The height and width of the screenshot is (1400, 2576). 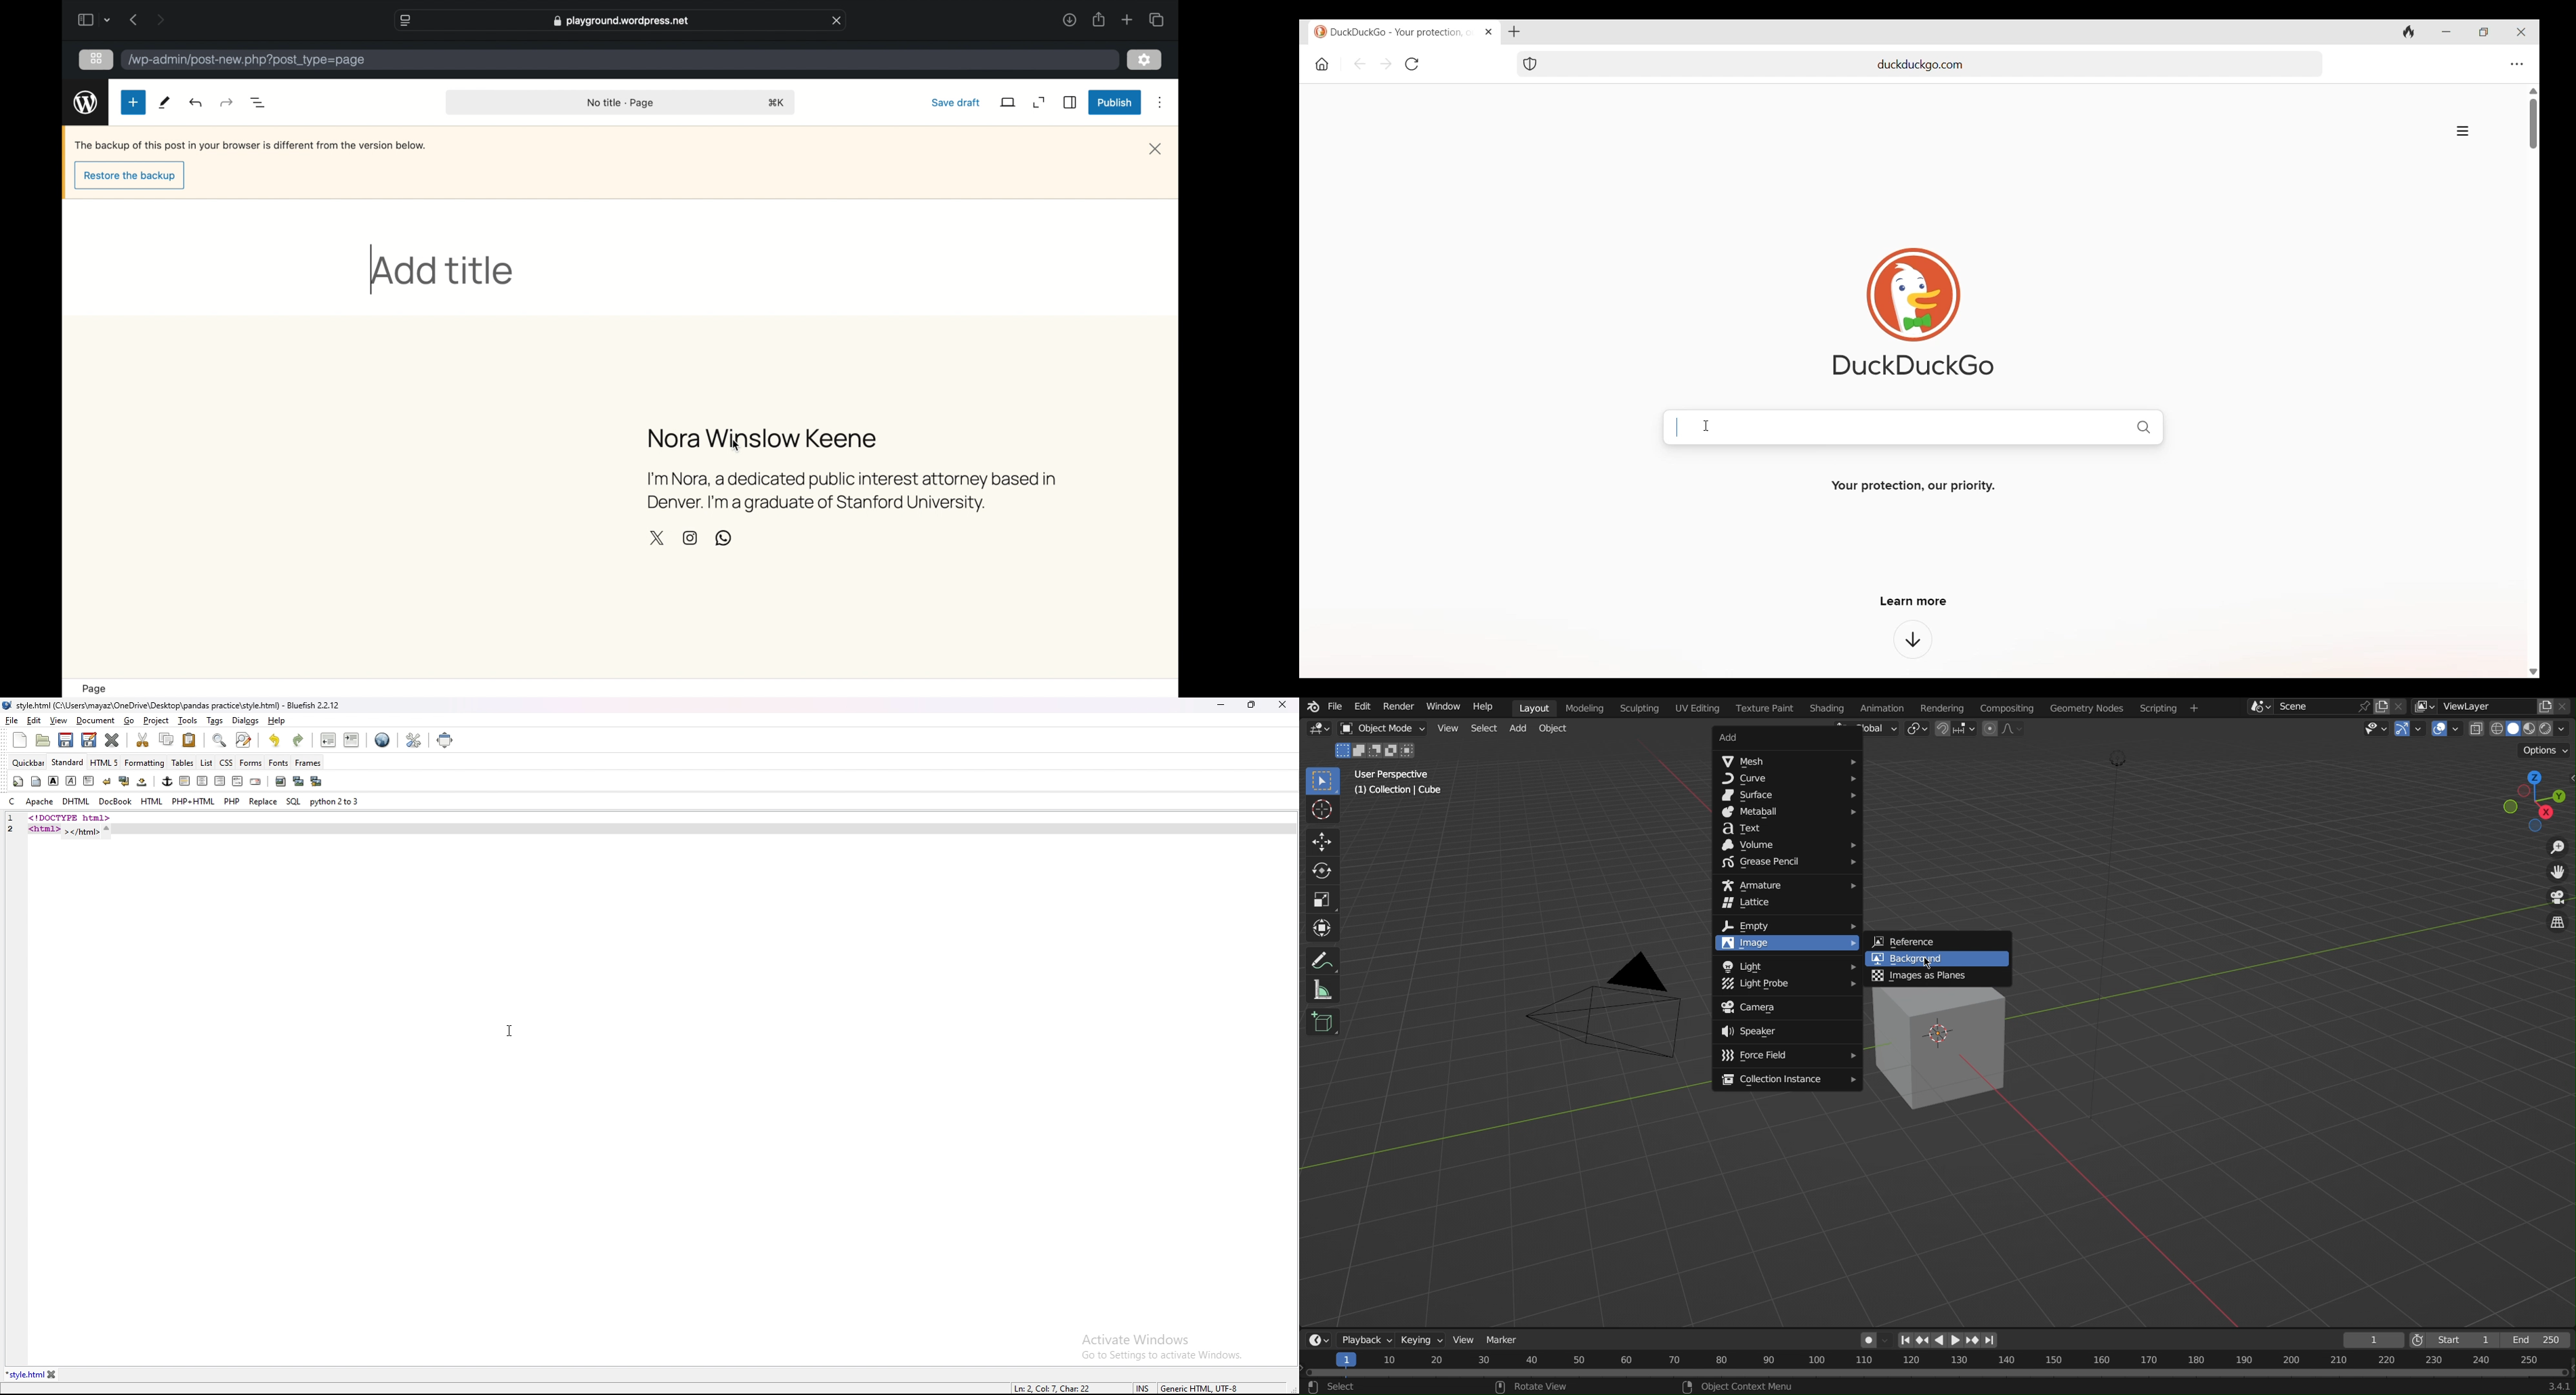 What do you see at coordinates (2539, 1338) in the screenshot?
I see `End 250` at bounding box center [2539, 1338].